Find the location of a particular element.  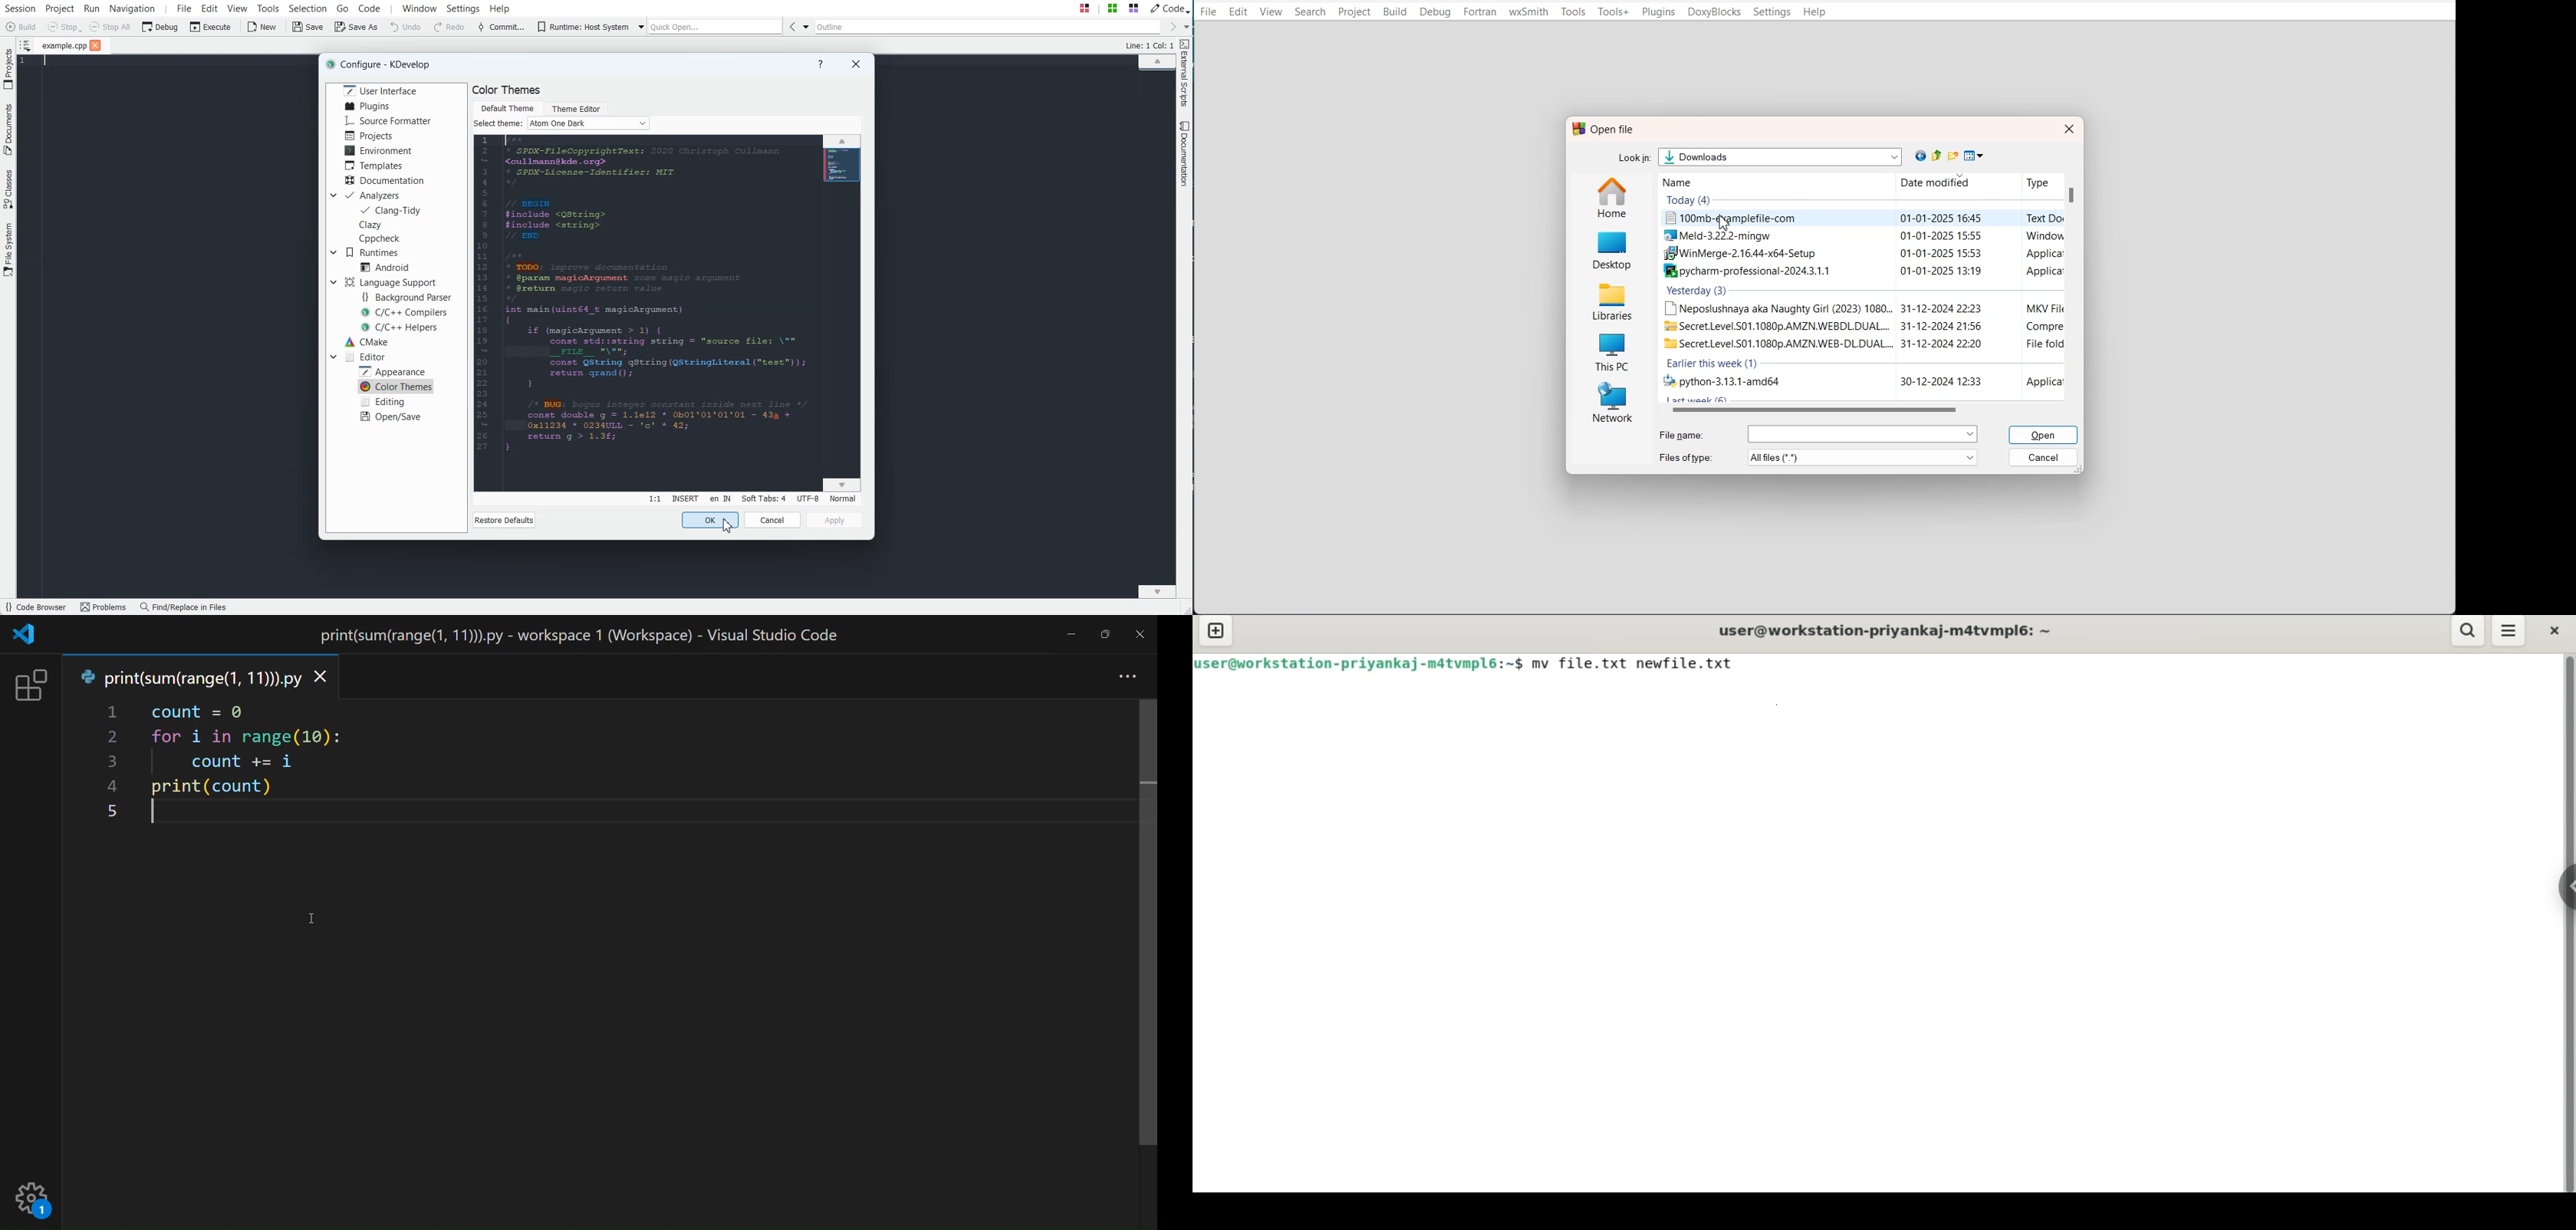

File name is located at coordinates (1817, 434).